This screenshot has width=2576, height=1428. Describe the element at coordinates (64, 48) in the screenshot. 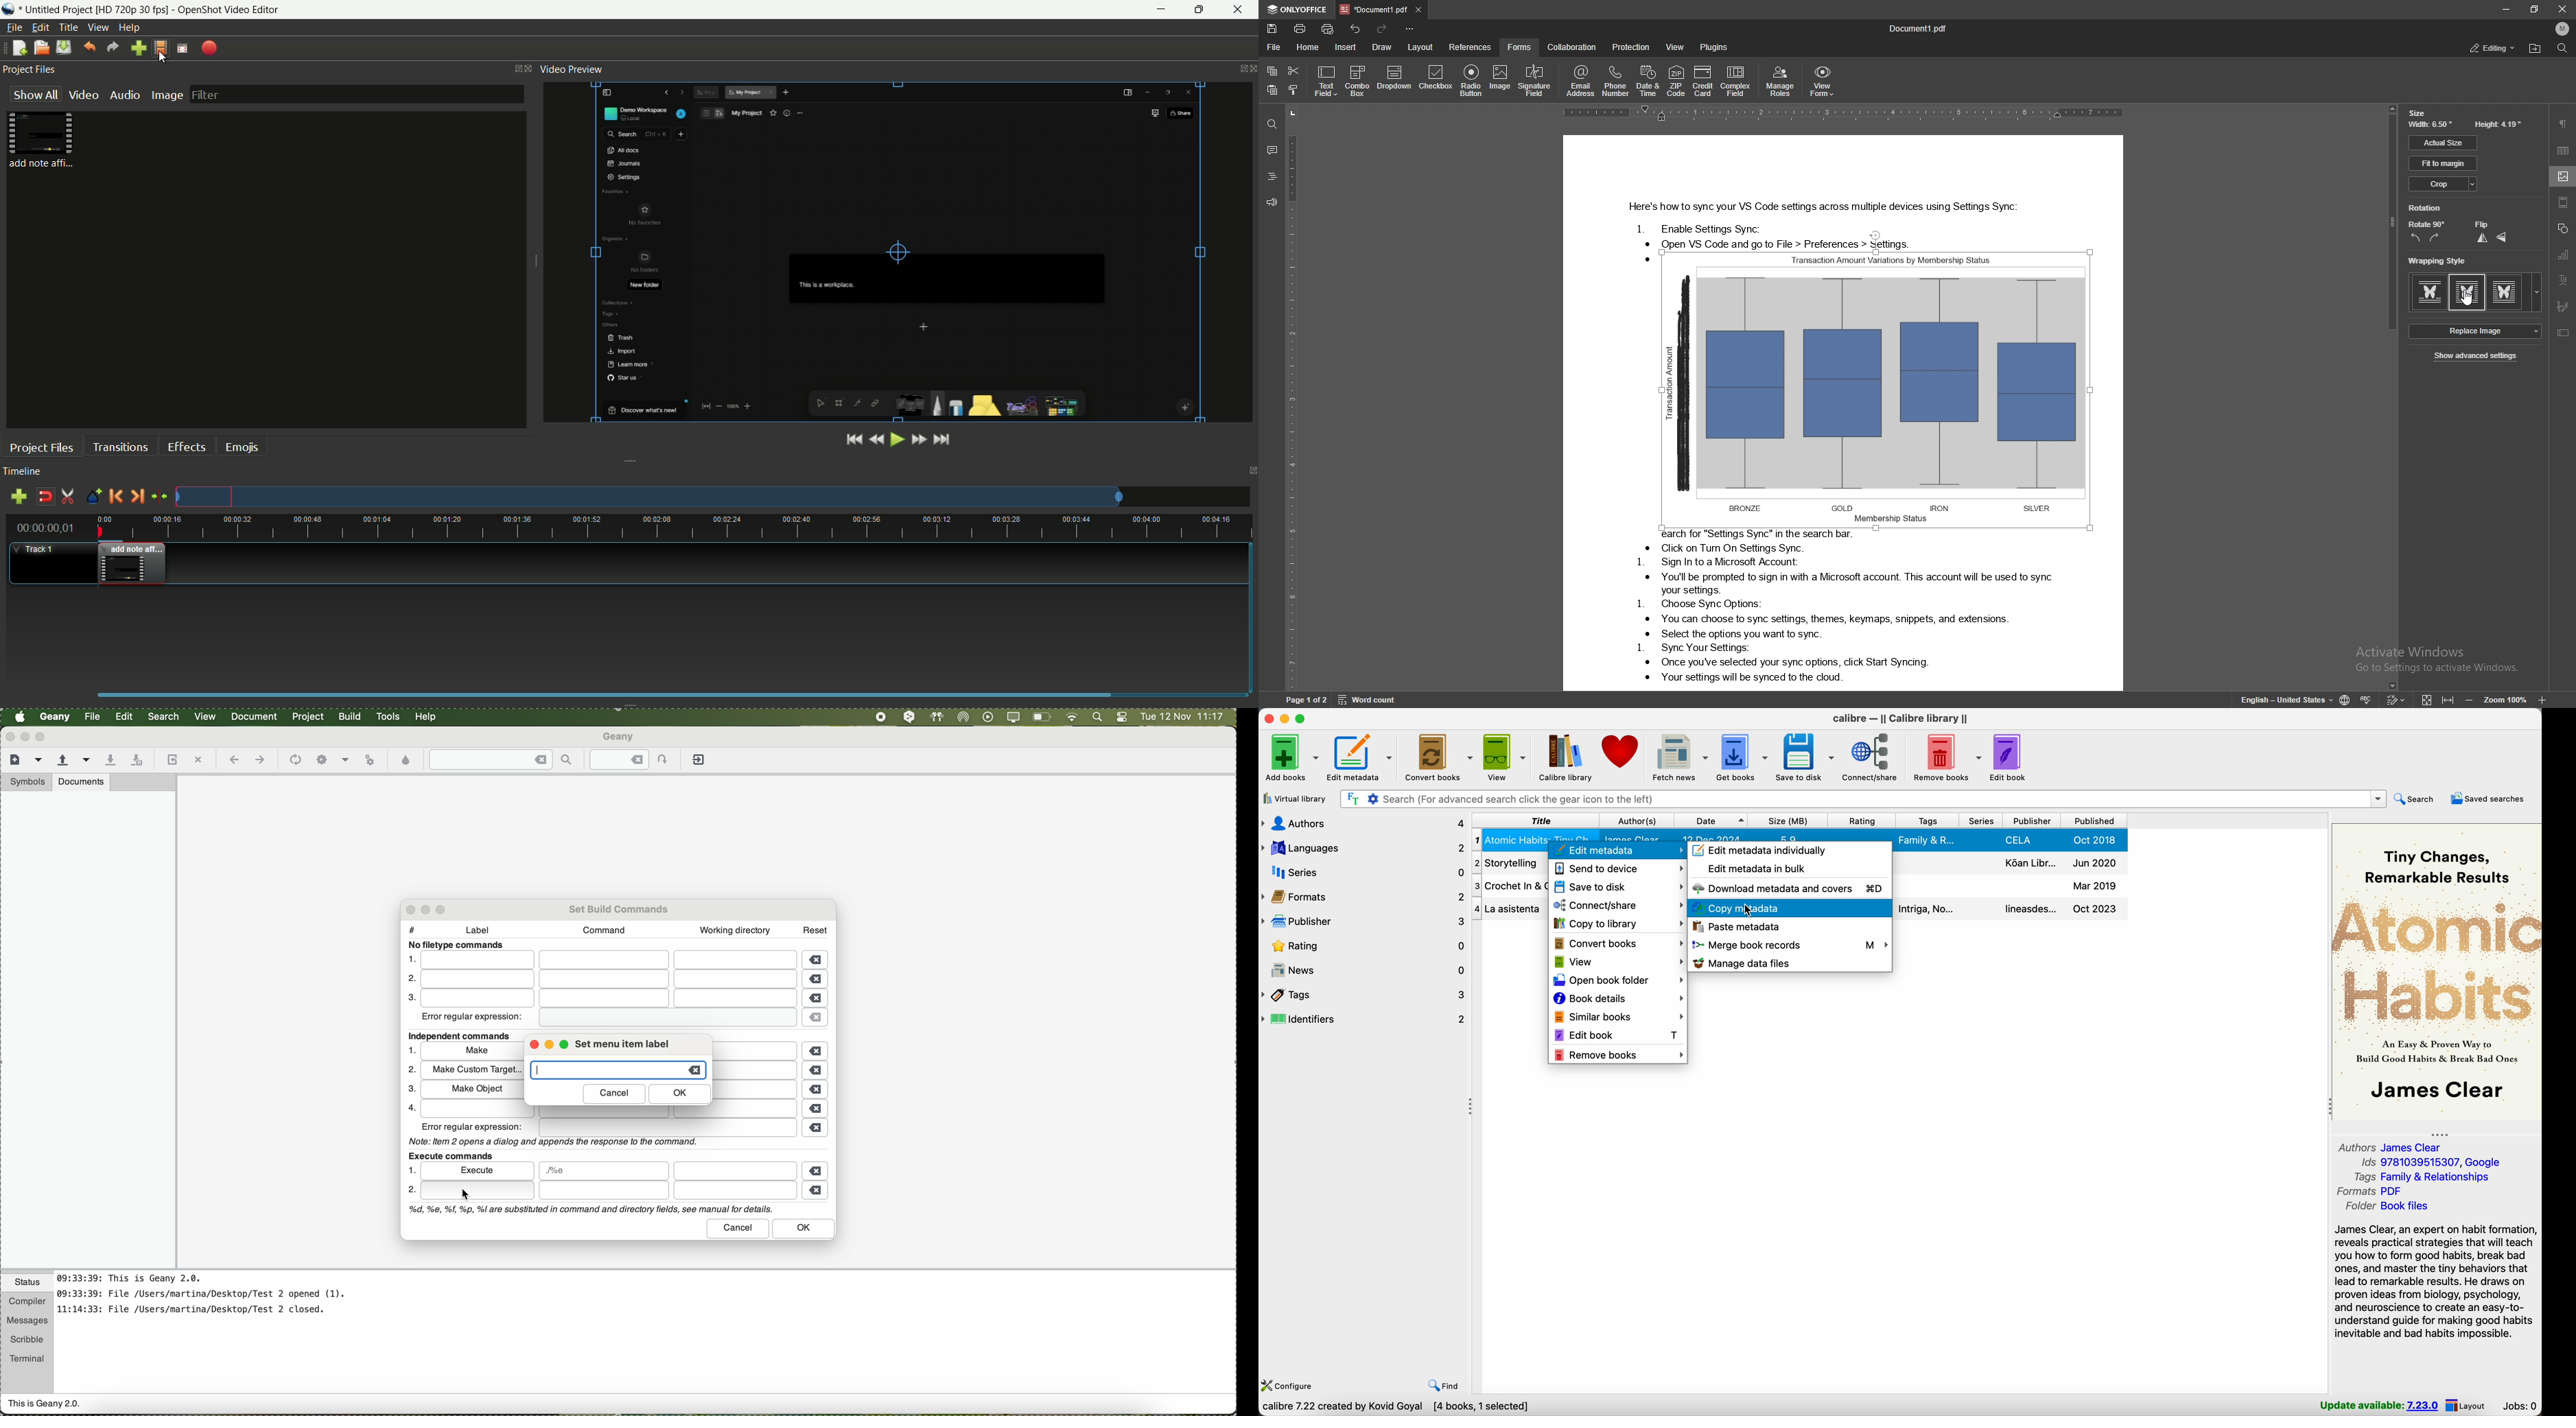

I see `save file` at that location.